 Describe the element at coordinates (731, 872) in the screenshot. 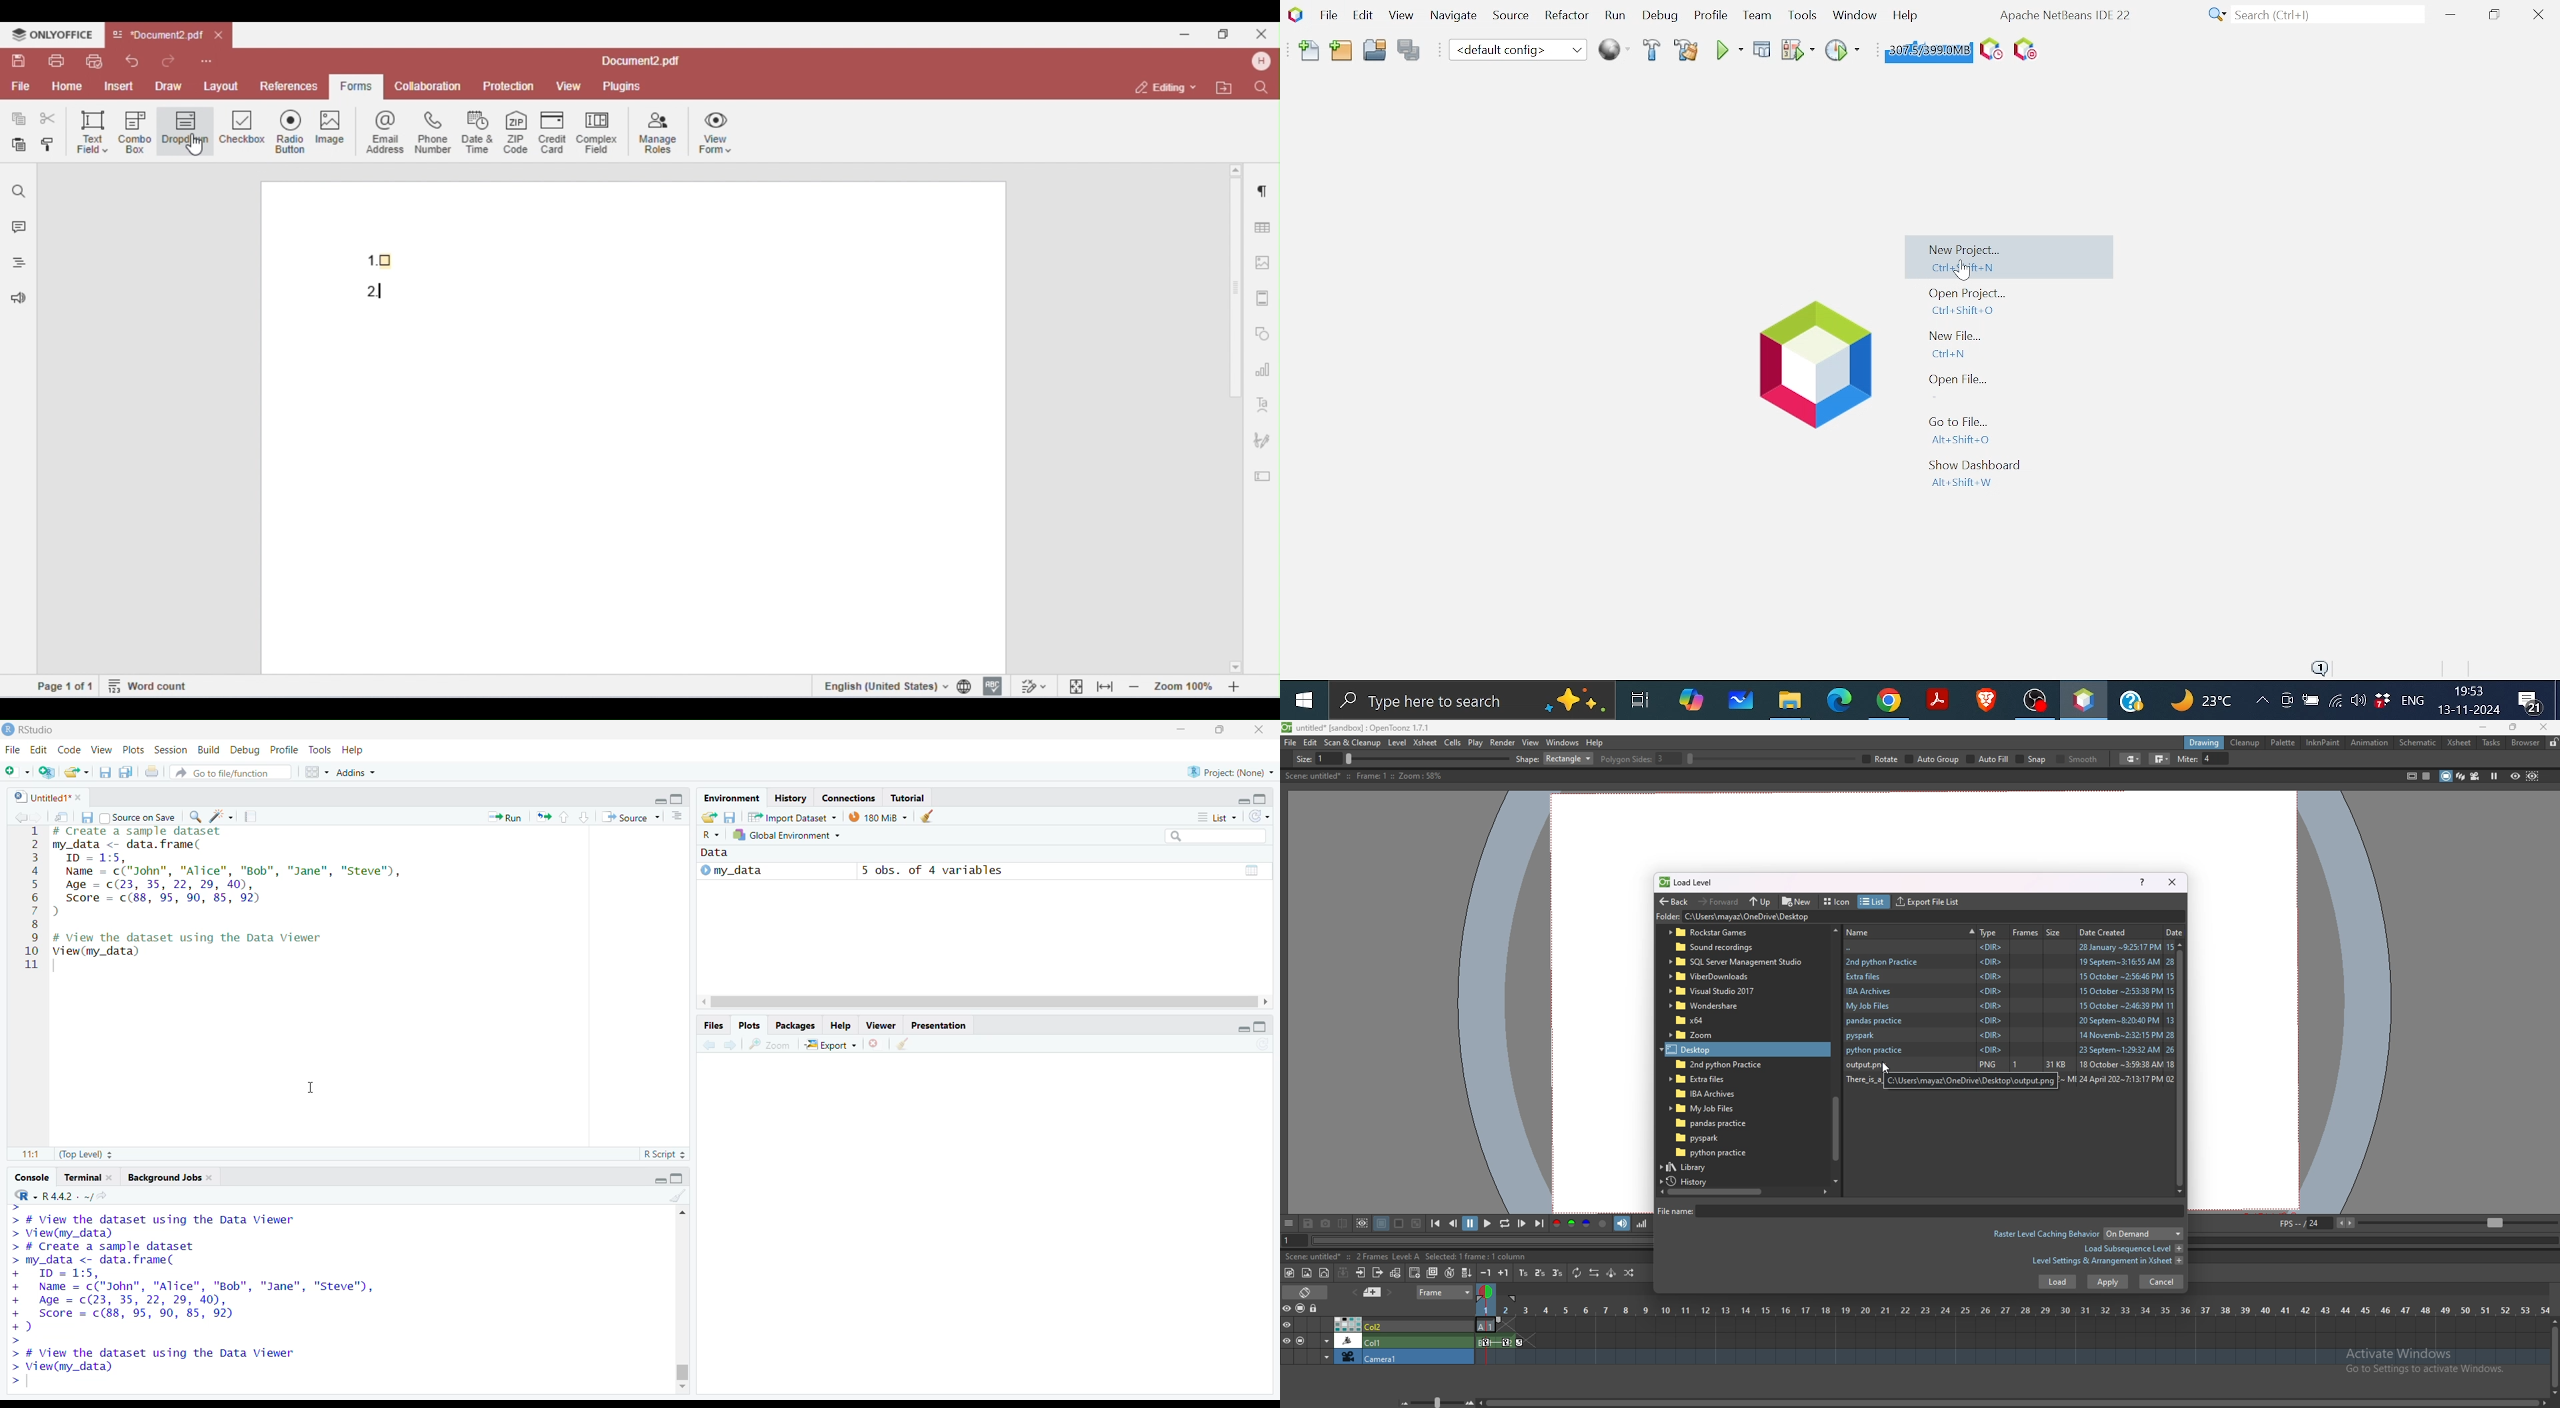

I see `My_data` at that location.